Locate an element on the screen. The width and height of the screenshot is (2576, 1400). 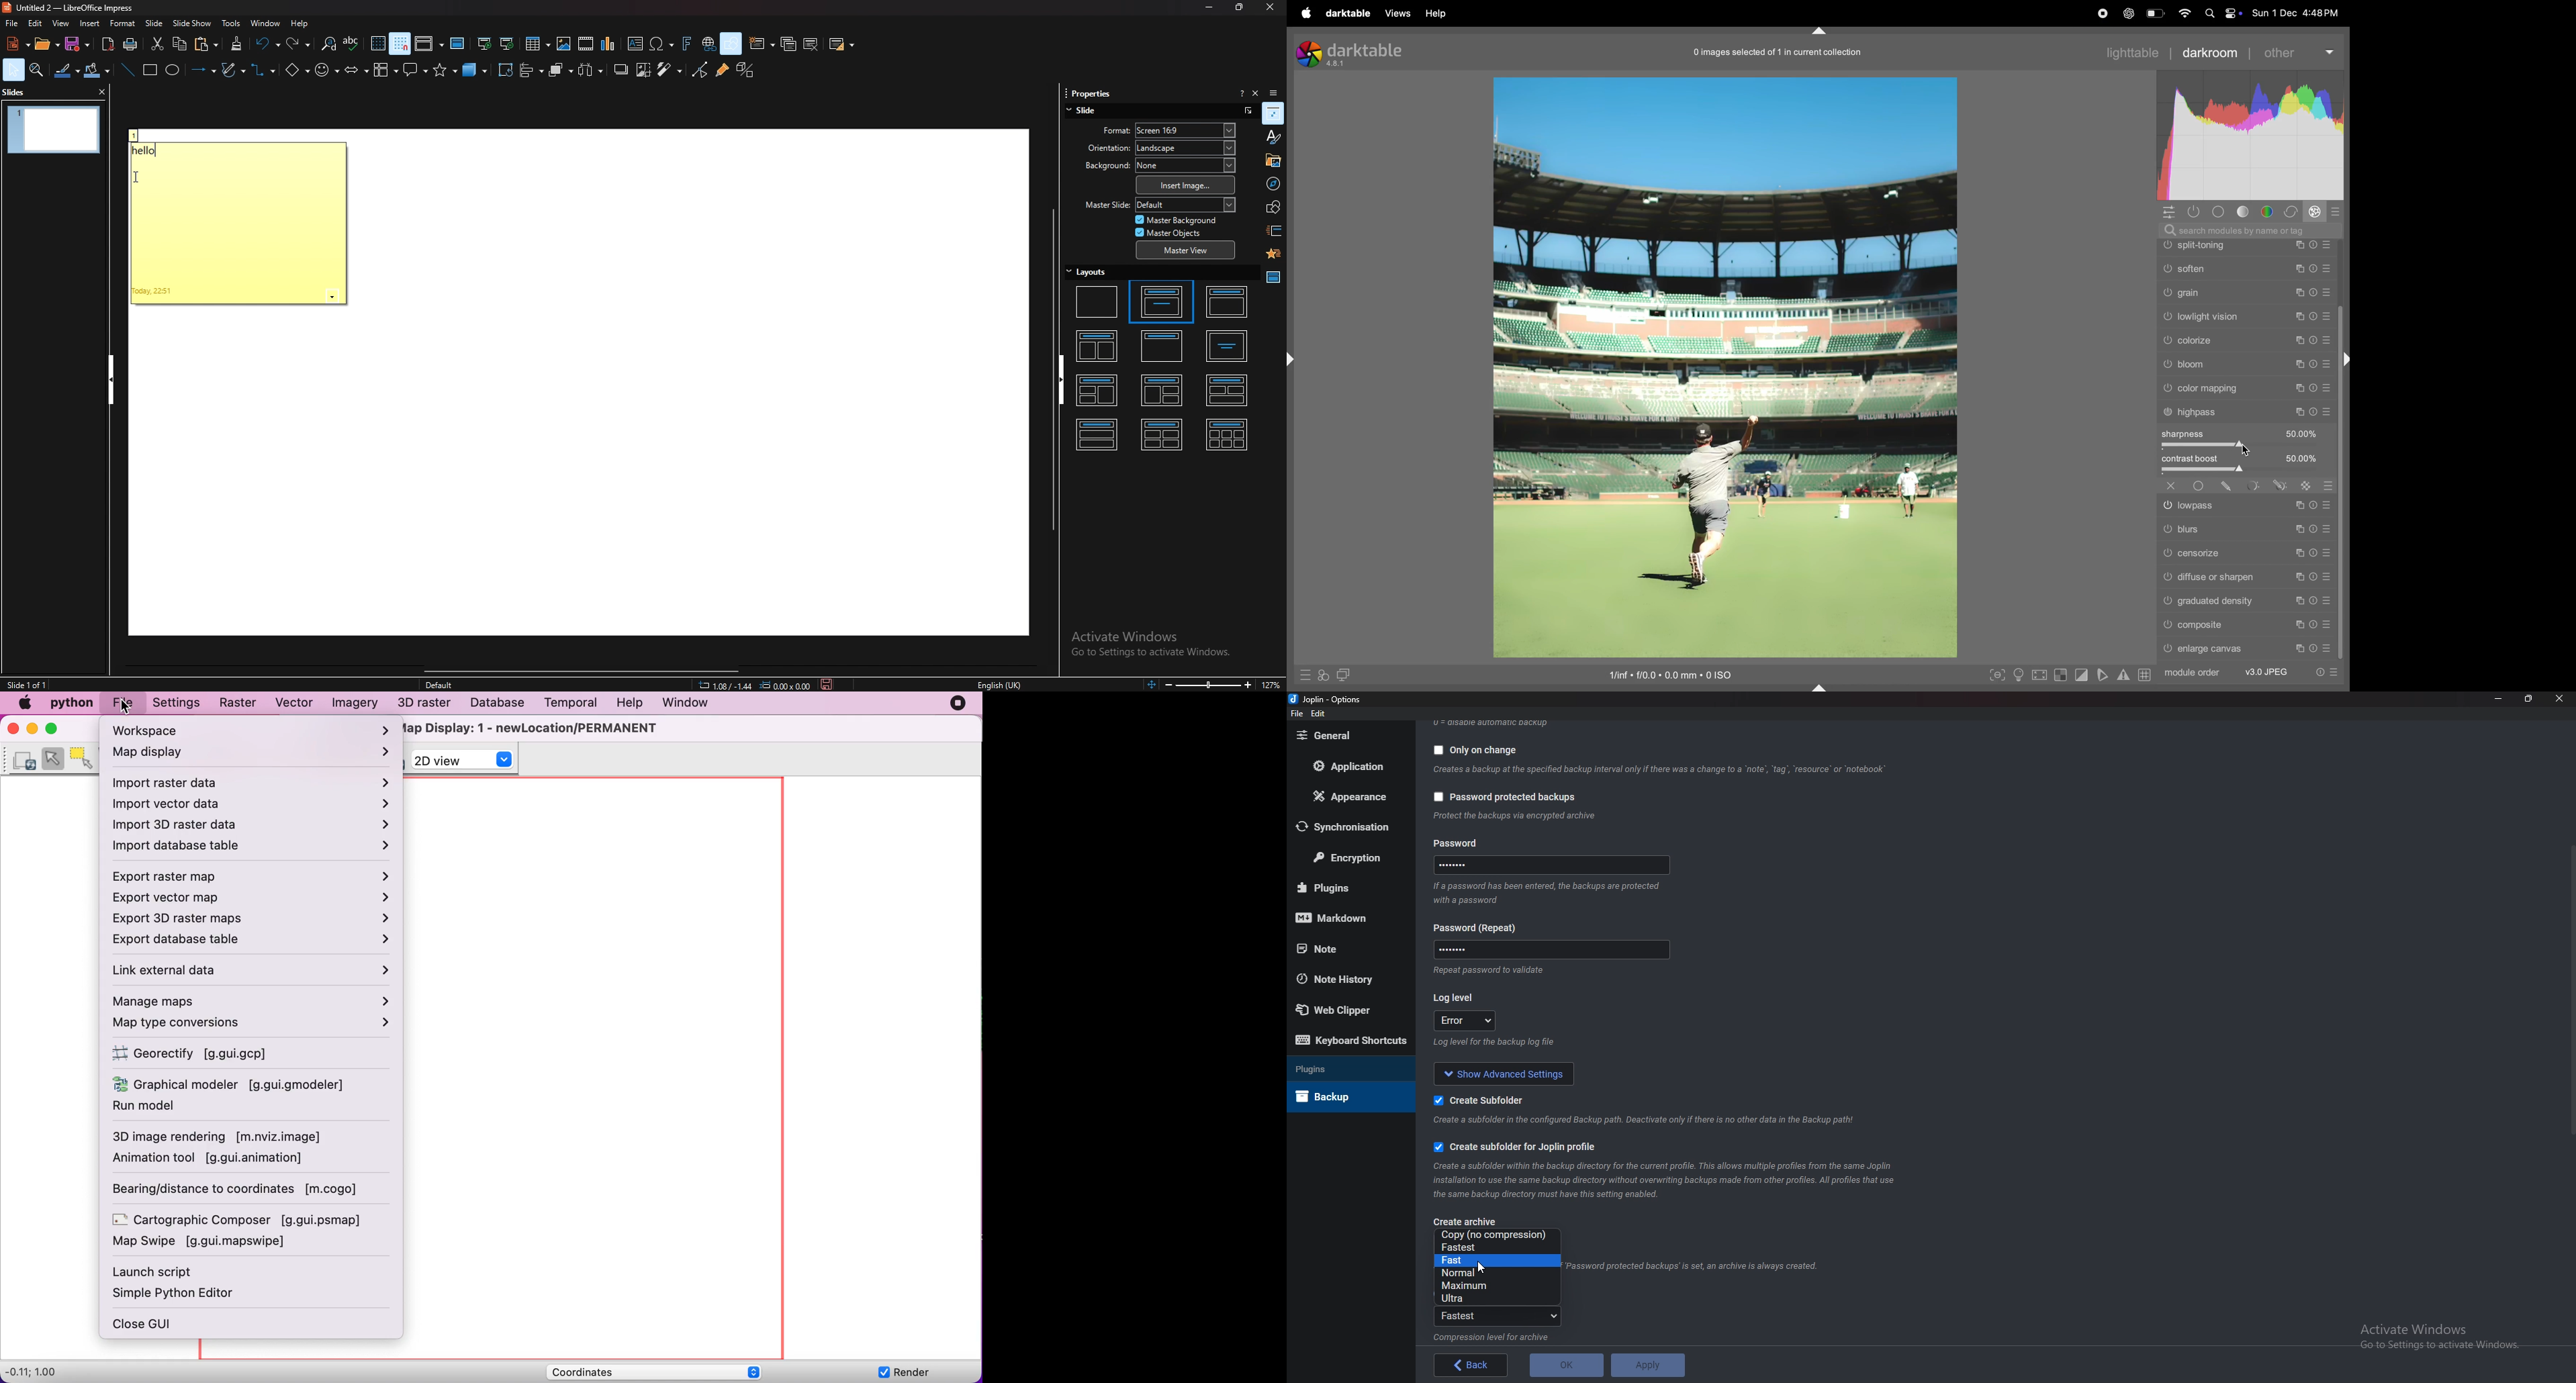
color mapping is located at coordinates (2246, 457).